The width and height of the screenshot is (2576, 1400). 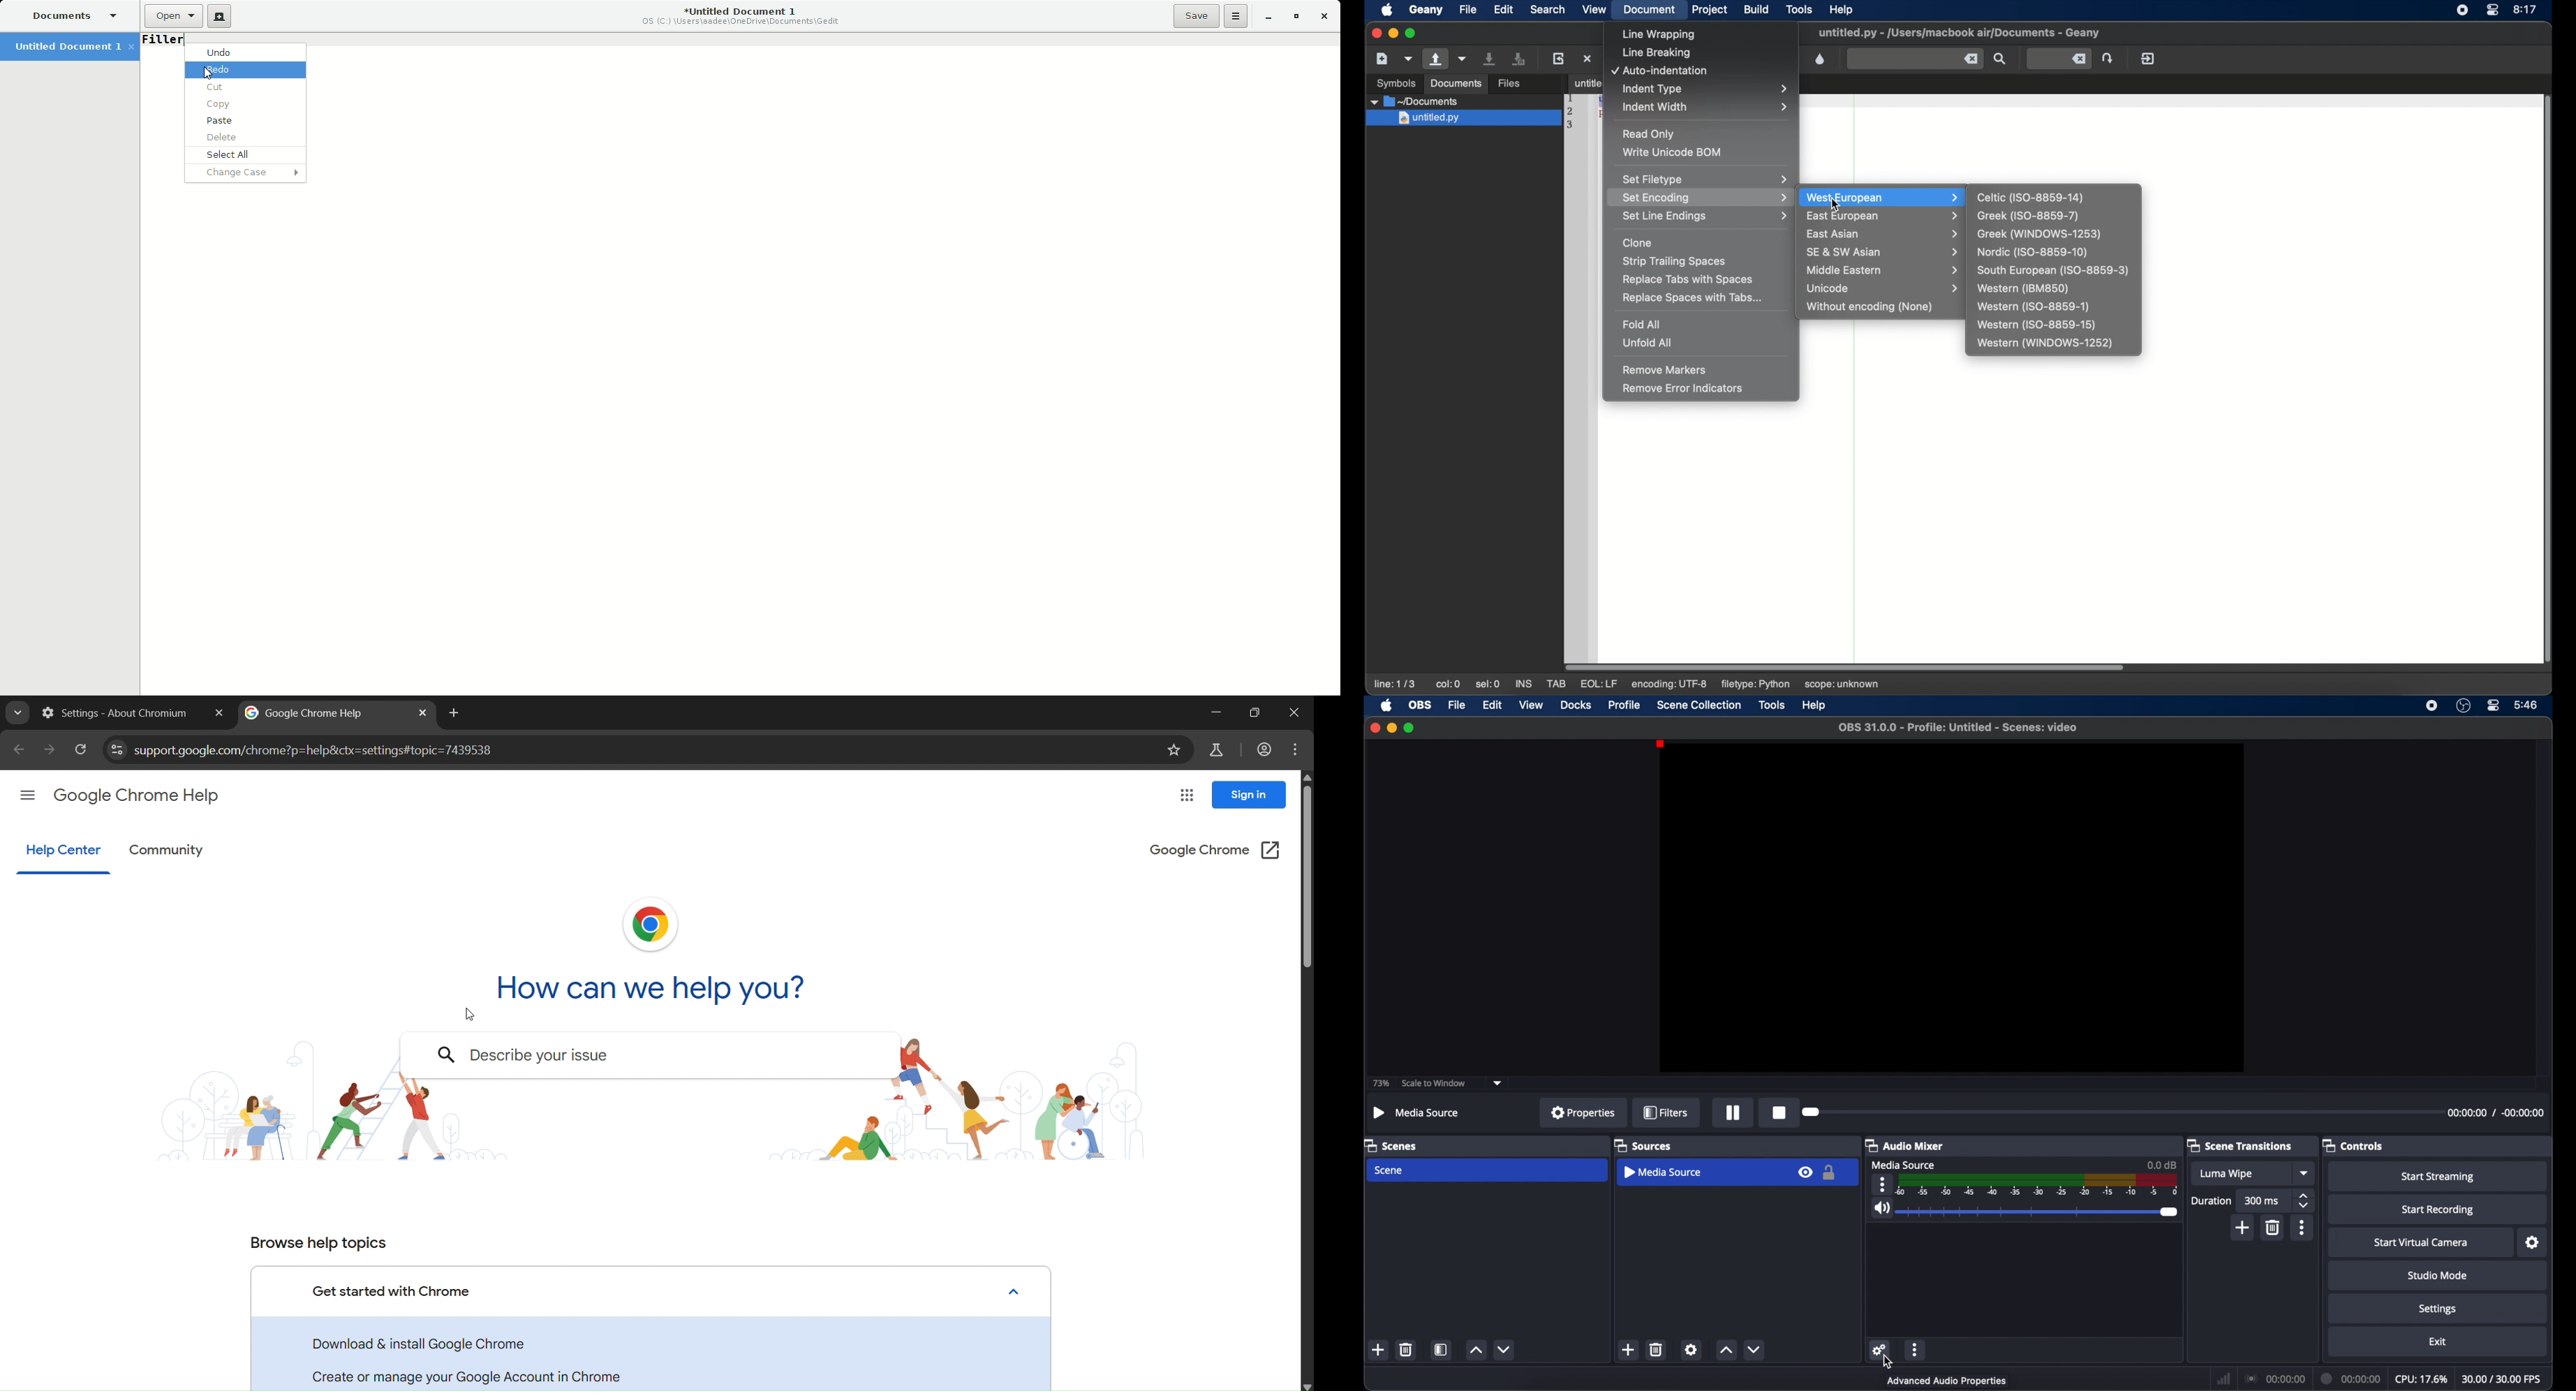 I want to click on image, so click(x=653, y=925).